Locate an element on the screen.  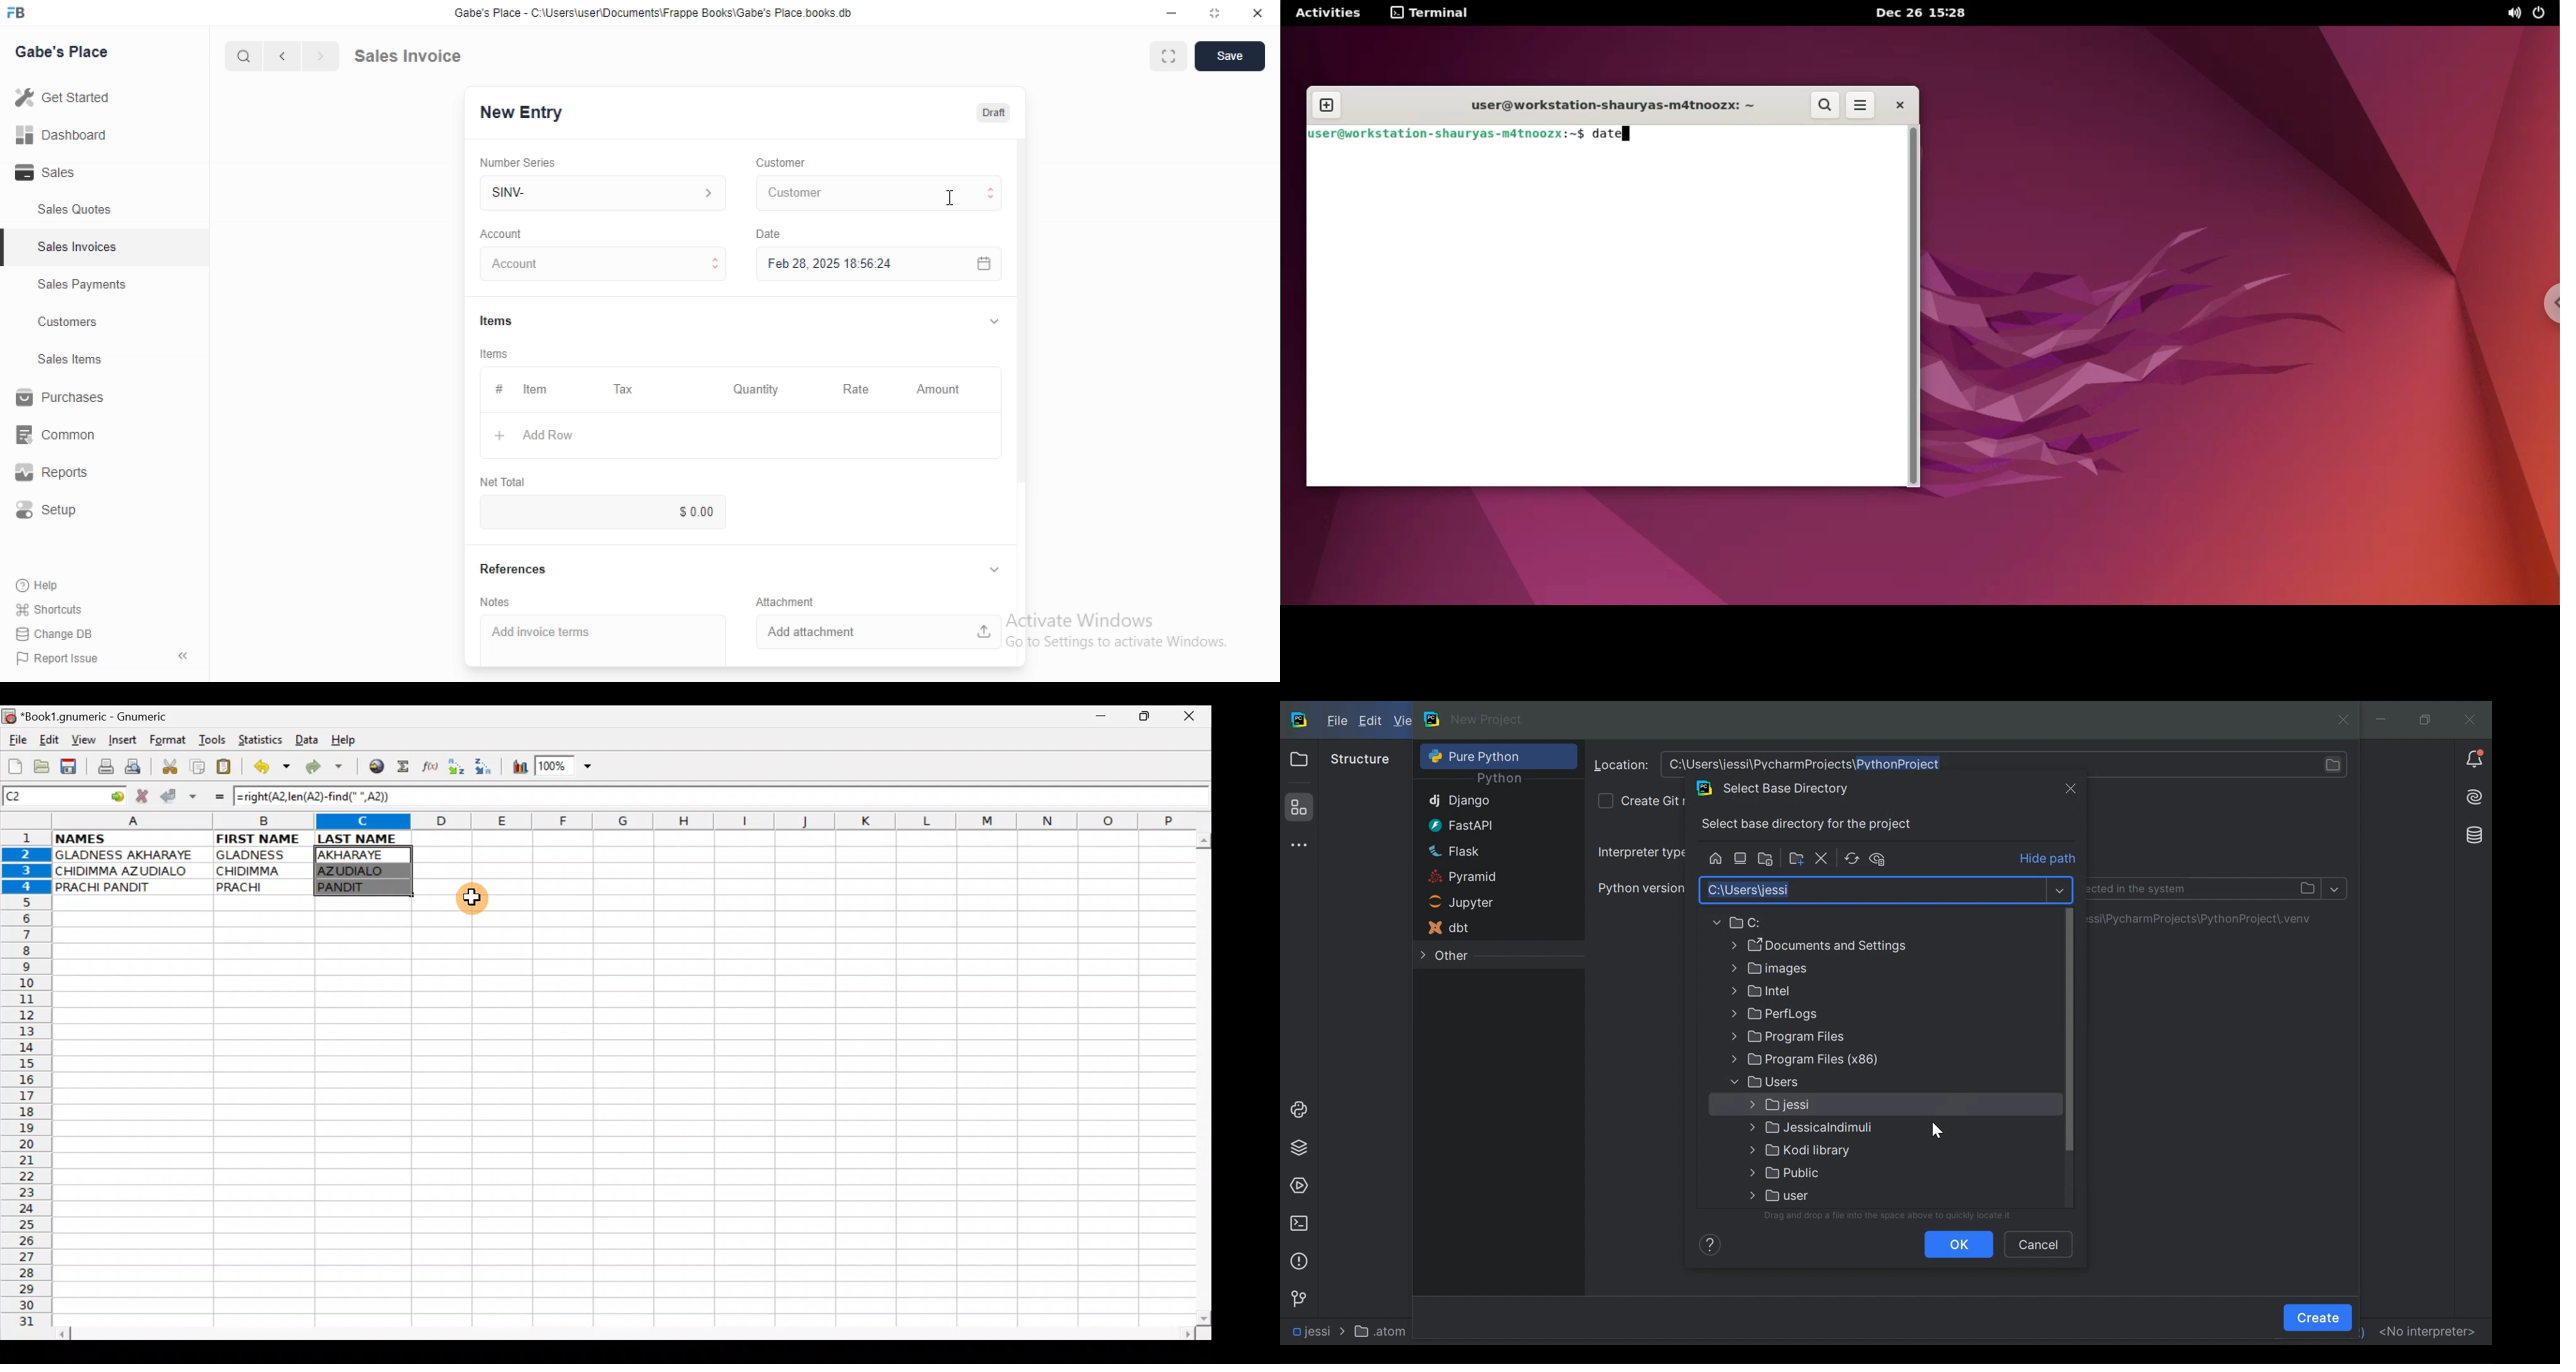
Reports is located at coordinates (65, 475).